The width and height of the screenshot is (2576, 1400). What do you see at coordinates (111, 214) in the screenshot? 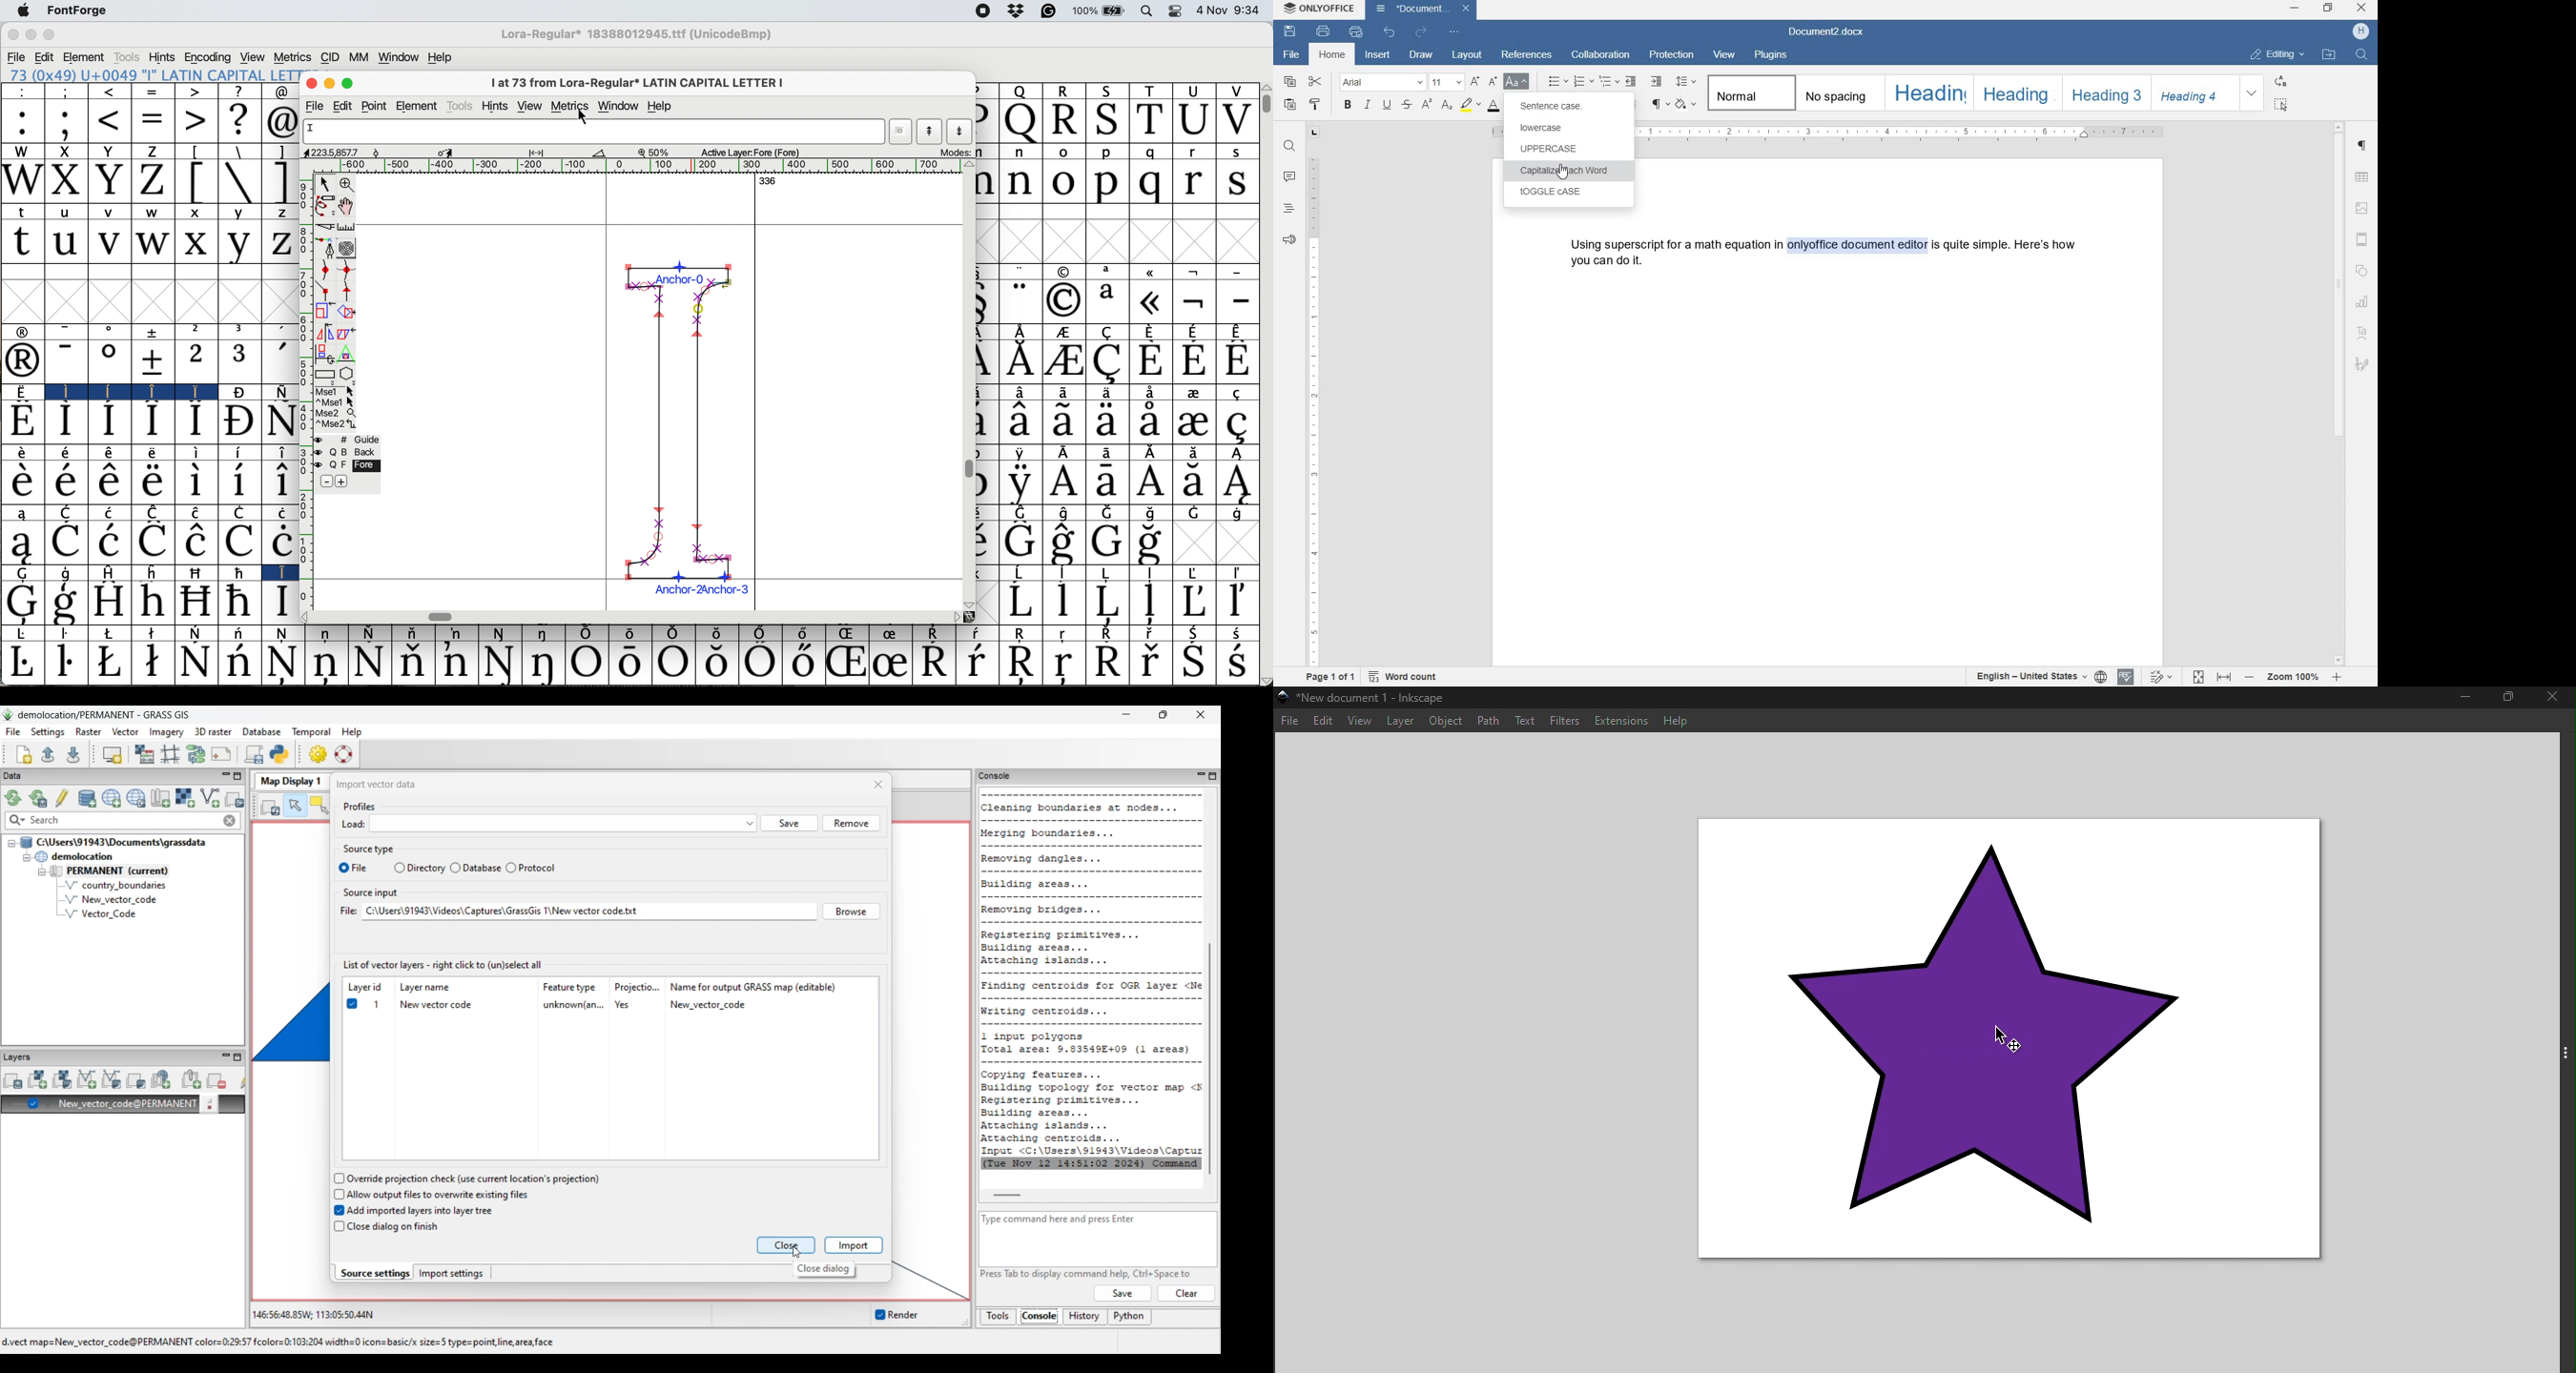
I see `v` at bounding box center [111, 214].